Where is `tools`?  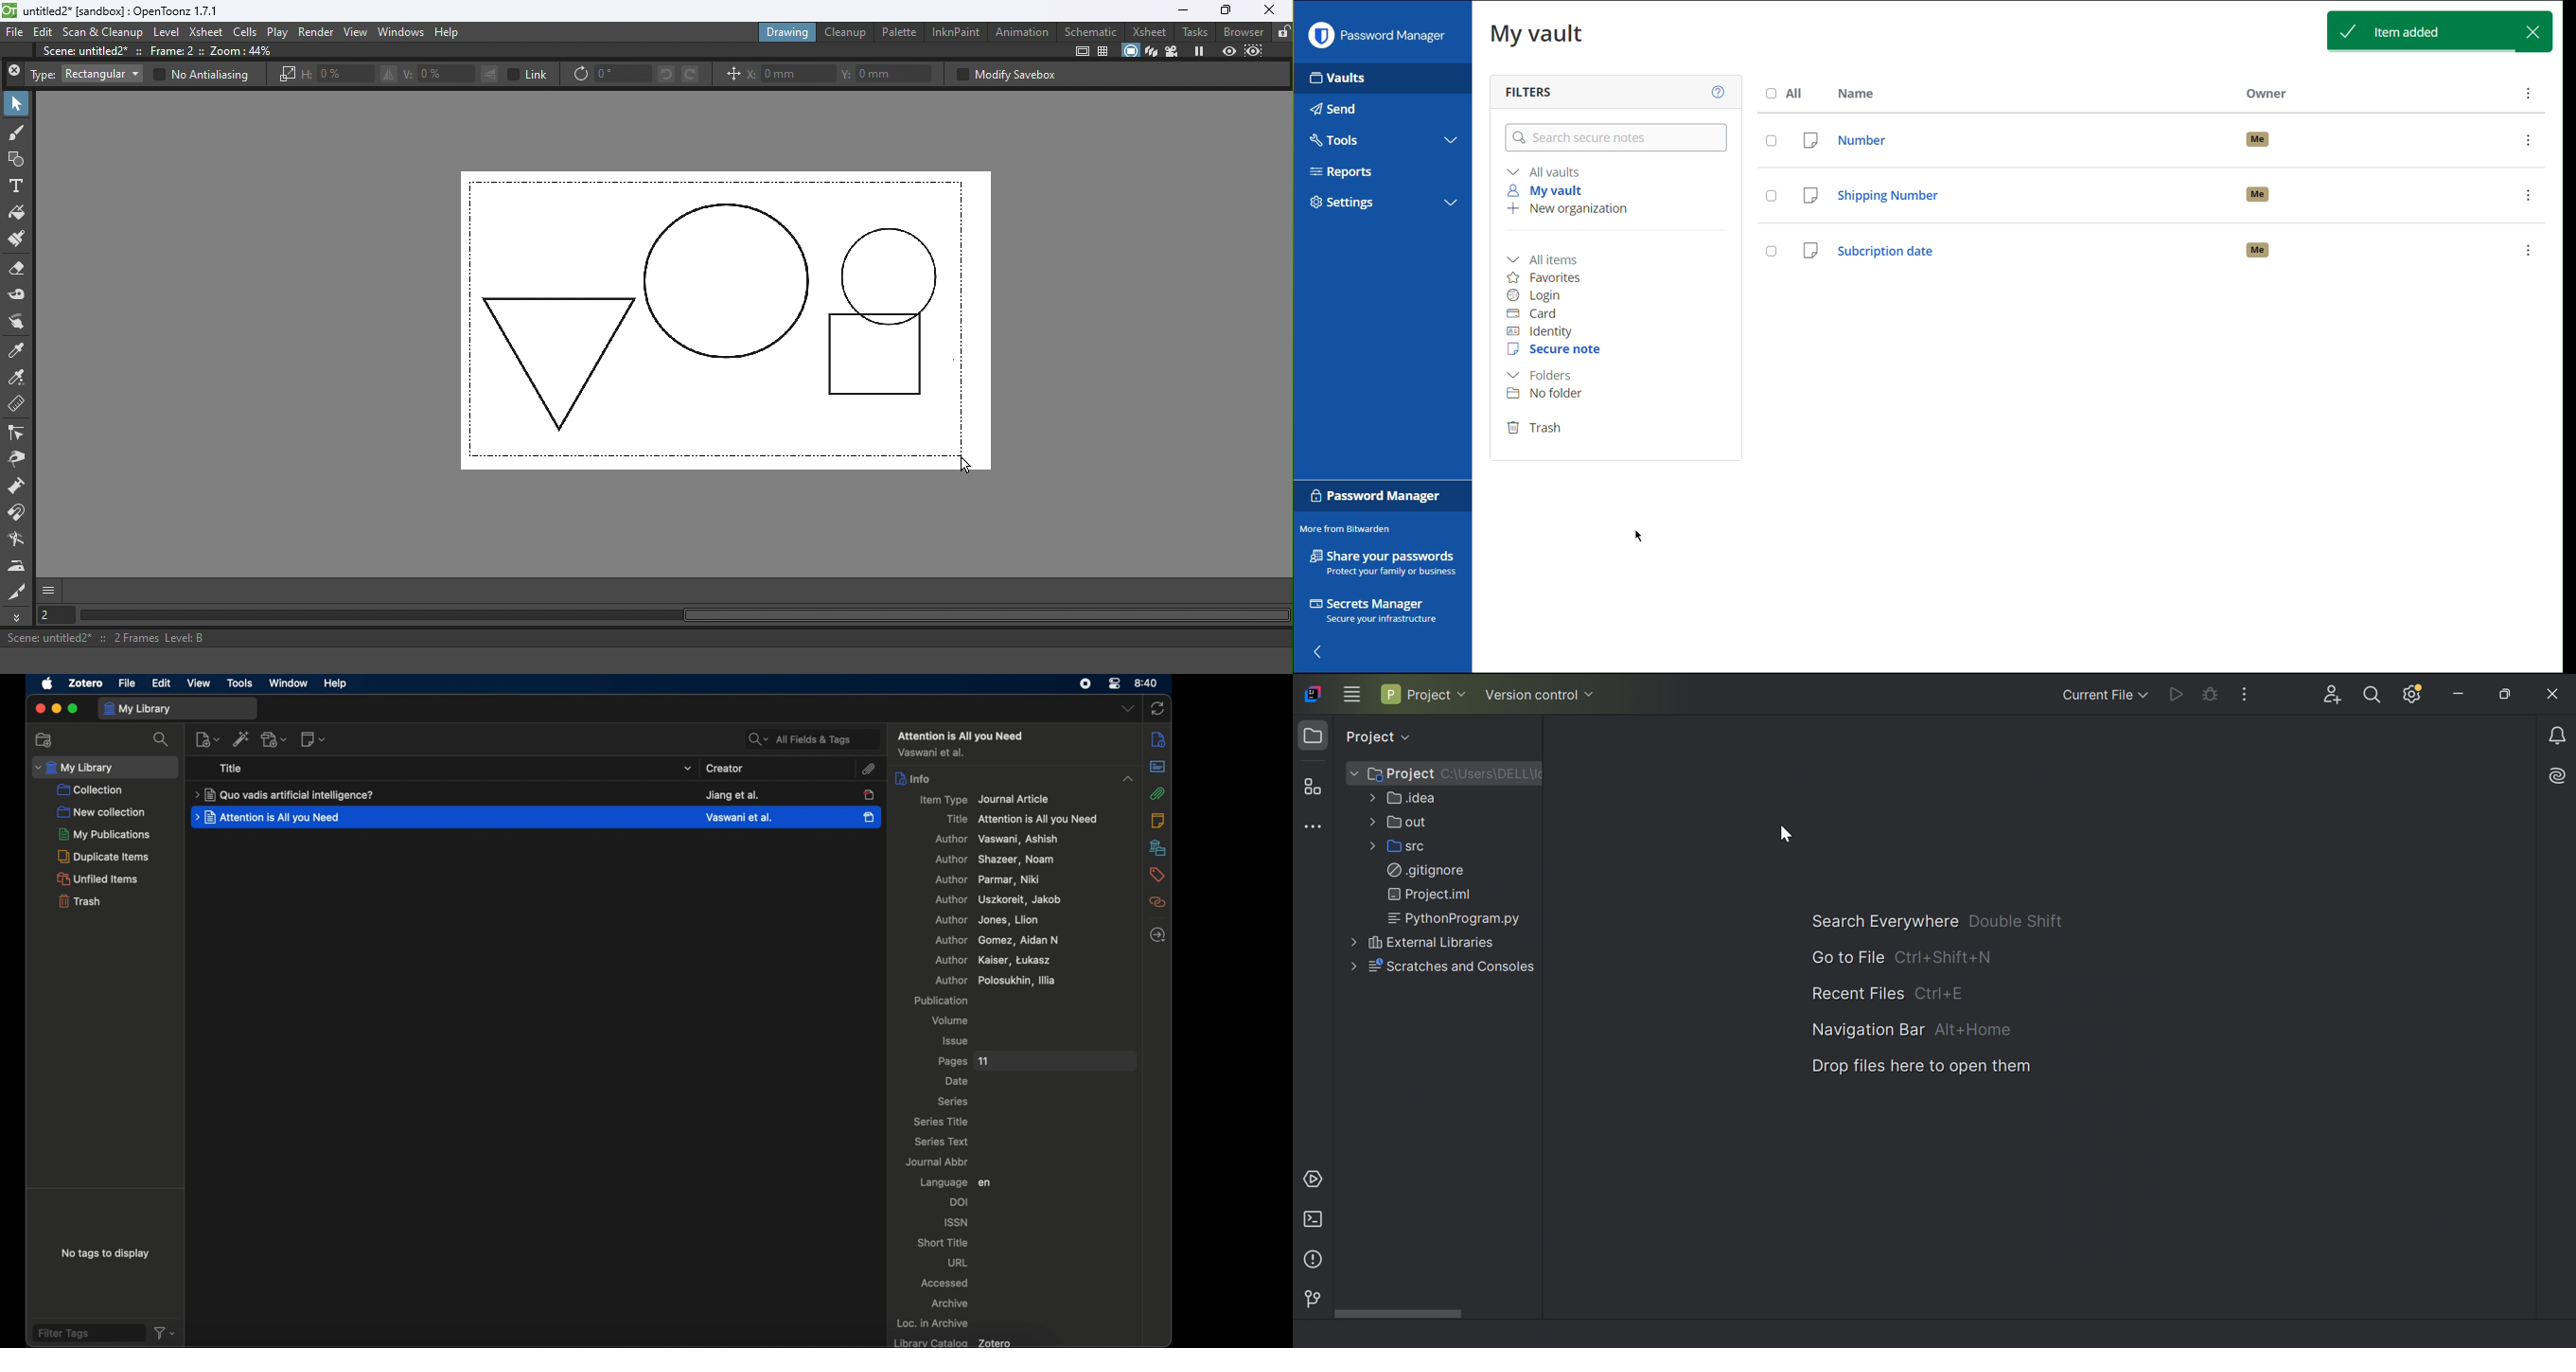
tools is located at coordinates (240, 683).